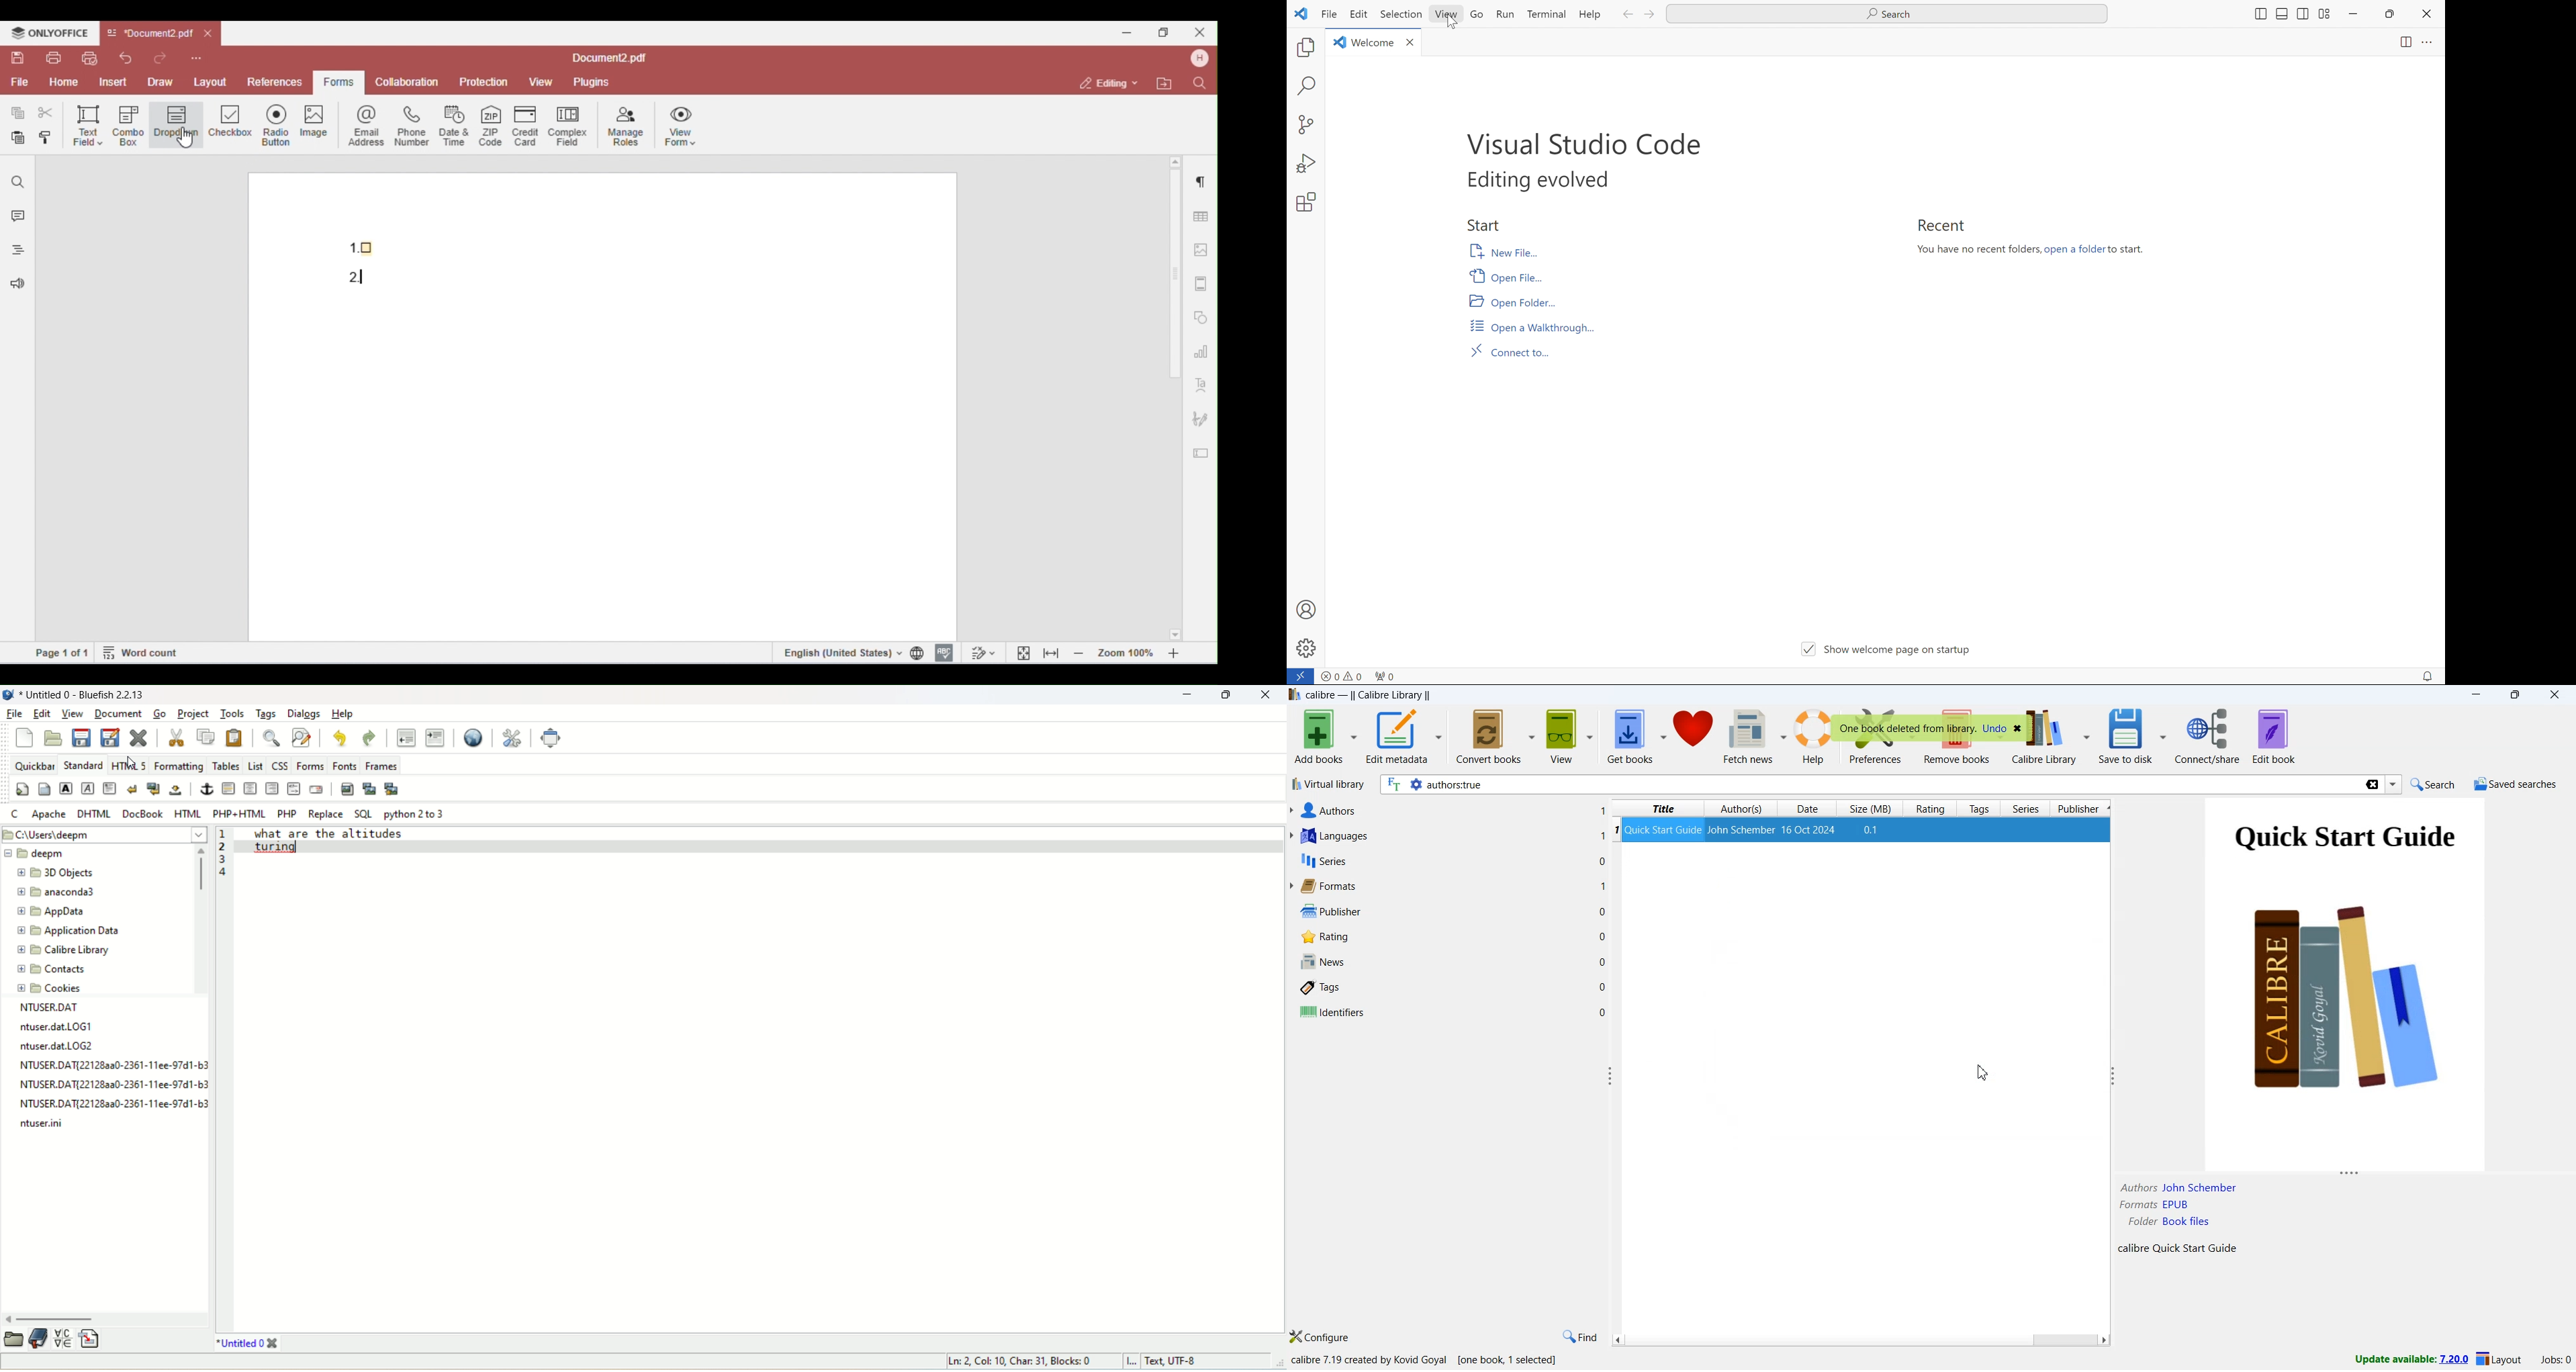  What do you see at coordinates (279, 765) in the screenshot?
I see `CSS` at bounding box center [279, 765].